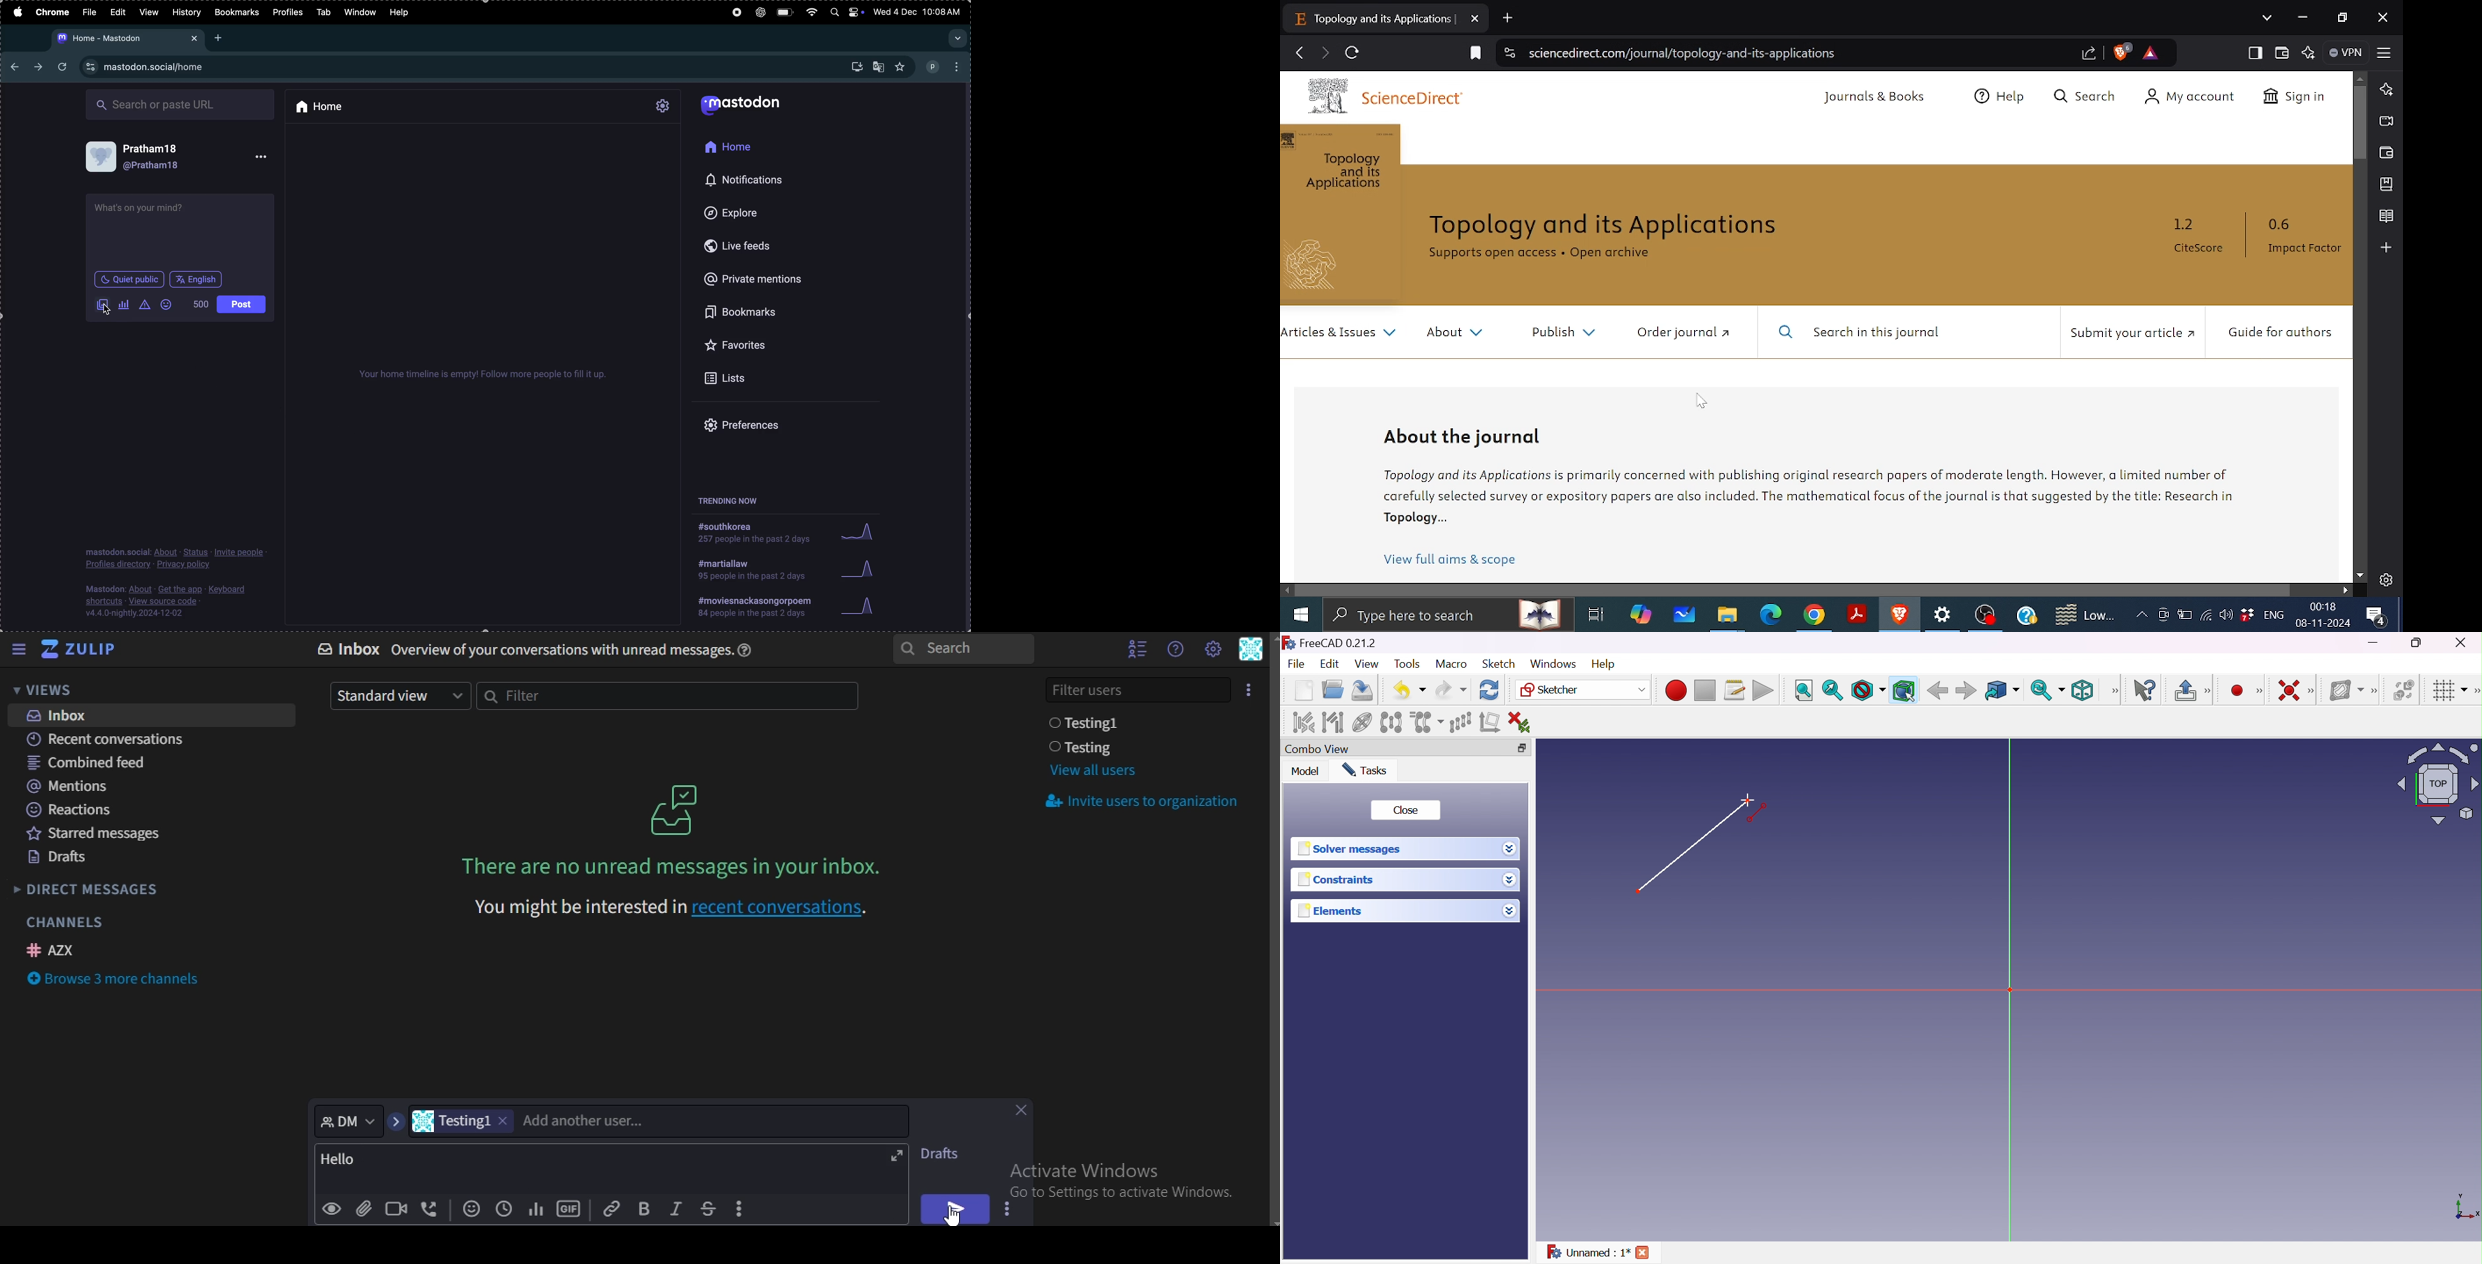 The image size is (2492, 1288). I want to click on hello, so click(346, 1161).